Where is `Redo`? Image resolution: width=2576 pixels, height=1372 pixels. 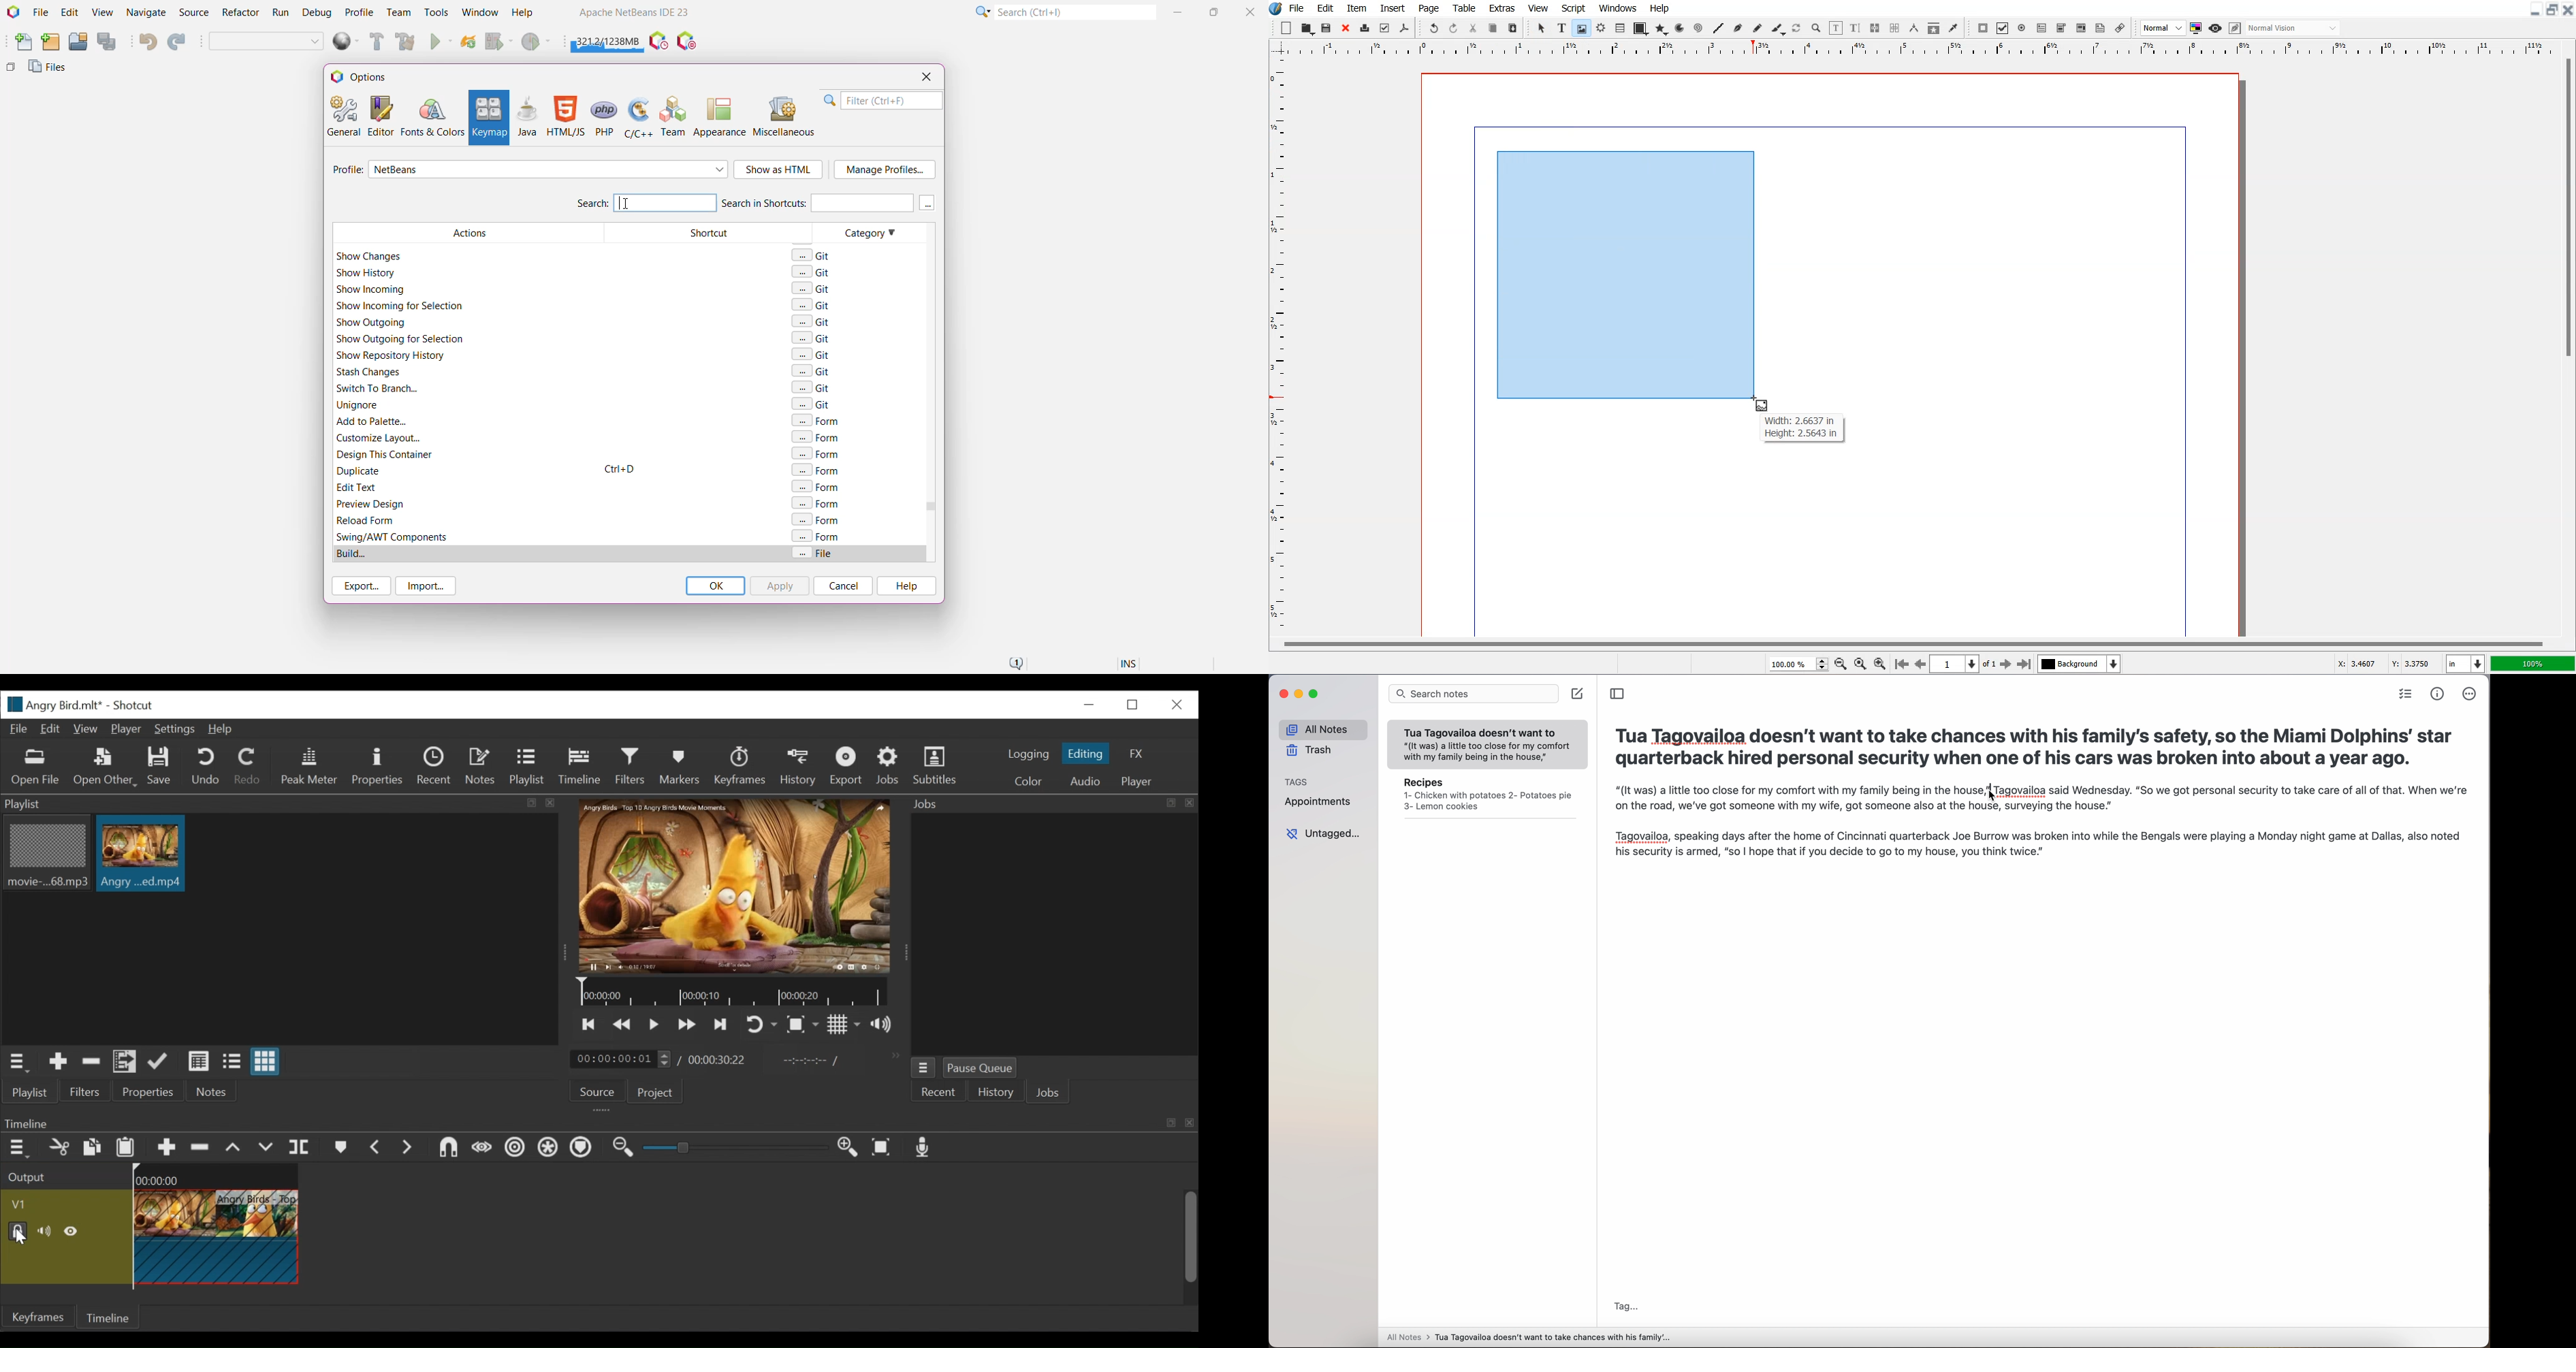
Redo is located at coordinates (1453, 27).